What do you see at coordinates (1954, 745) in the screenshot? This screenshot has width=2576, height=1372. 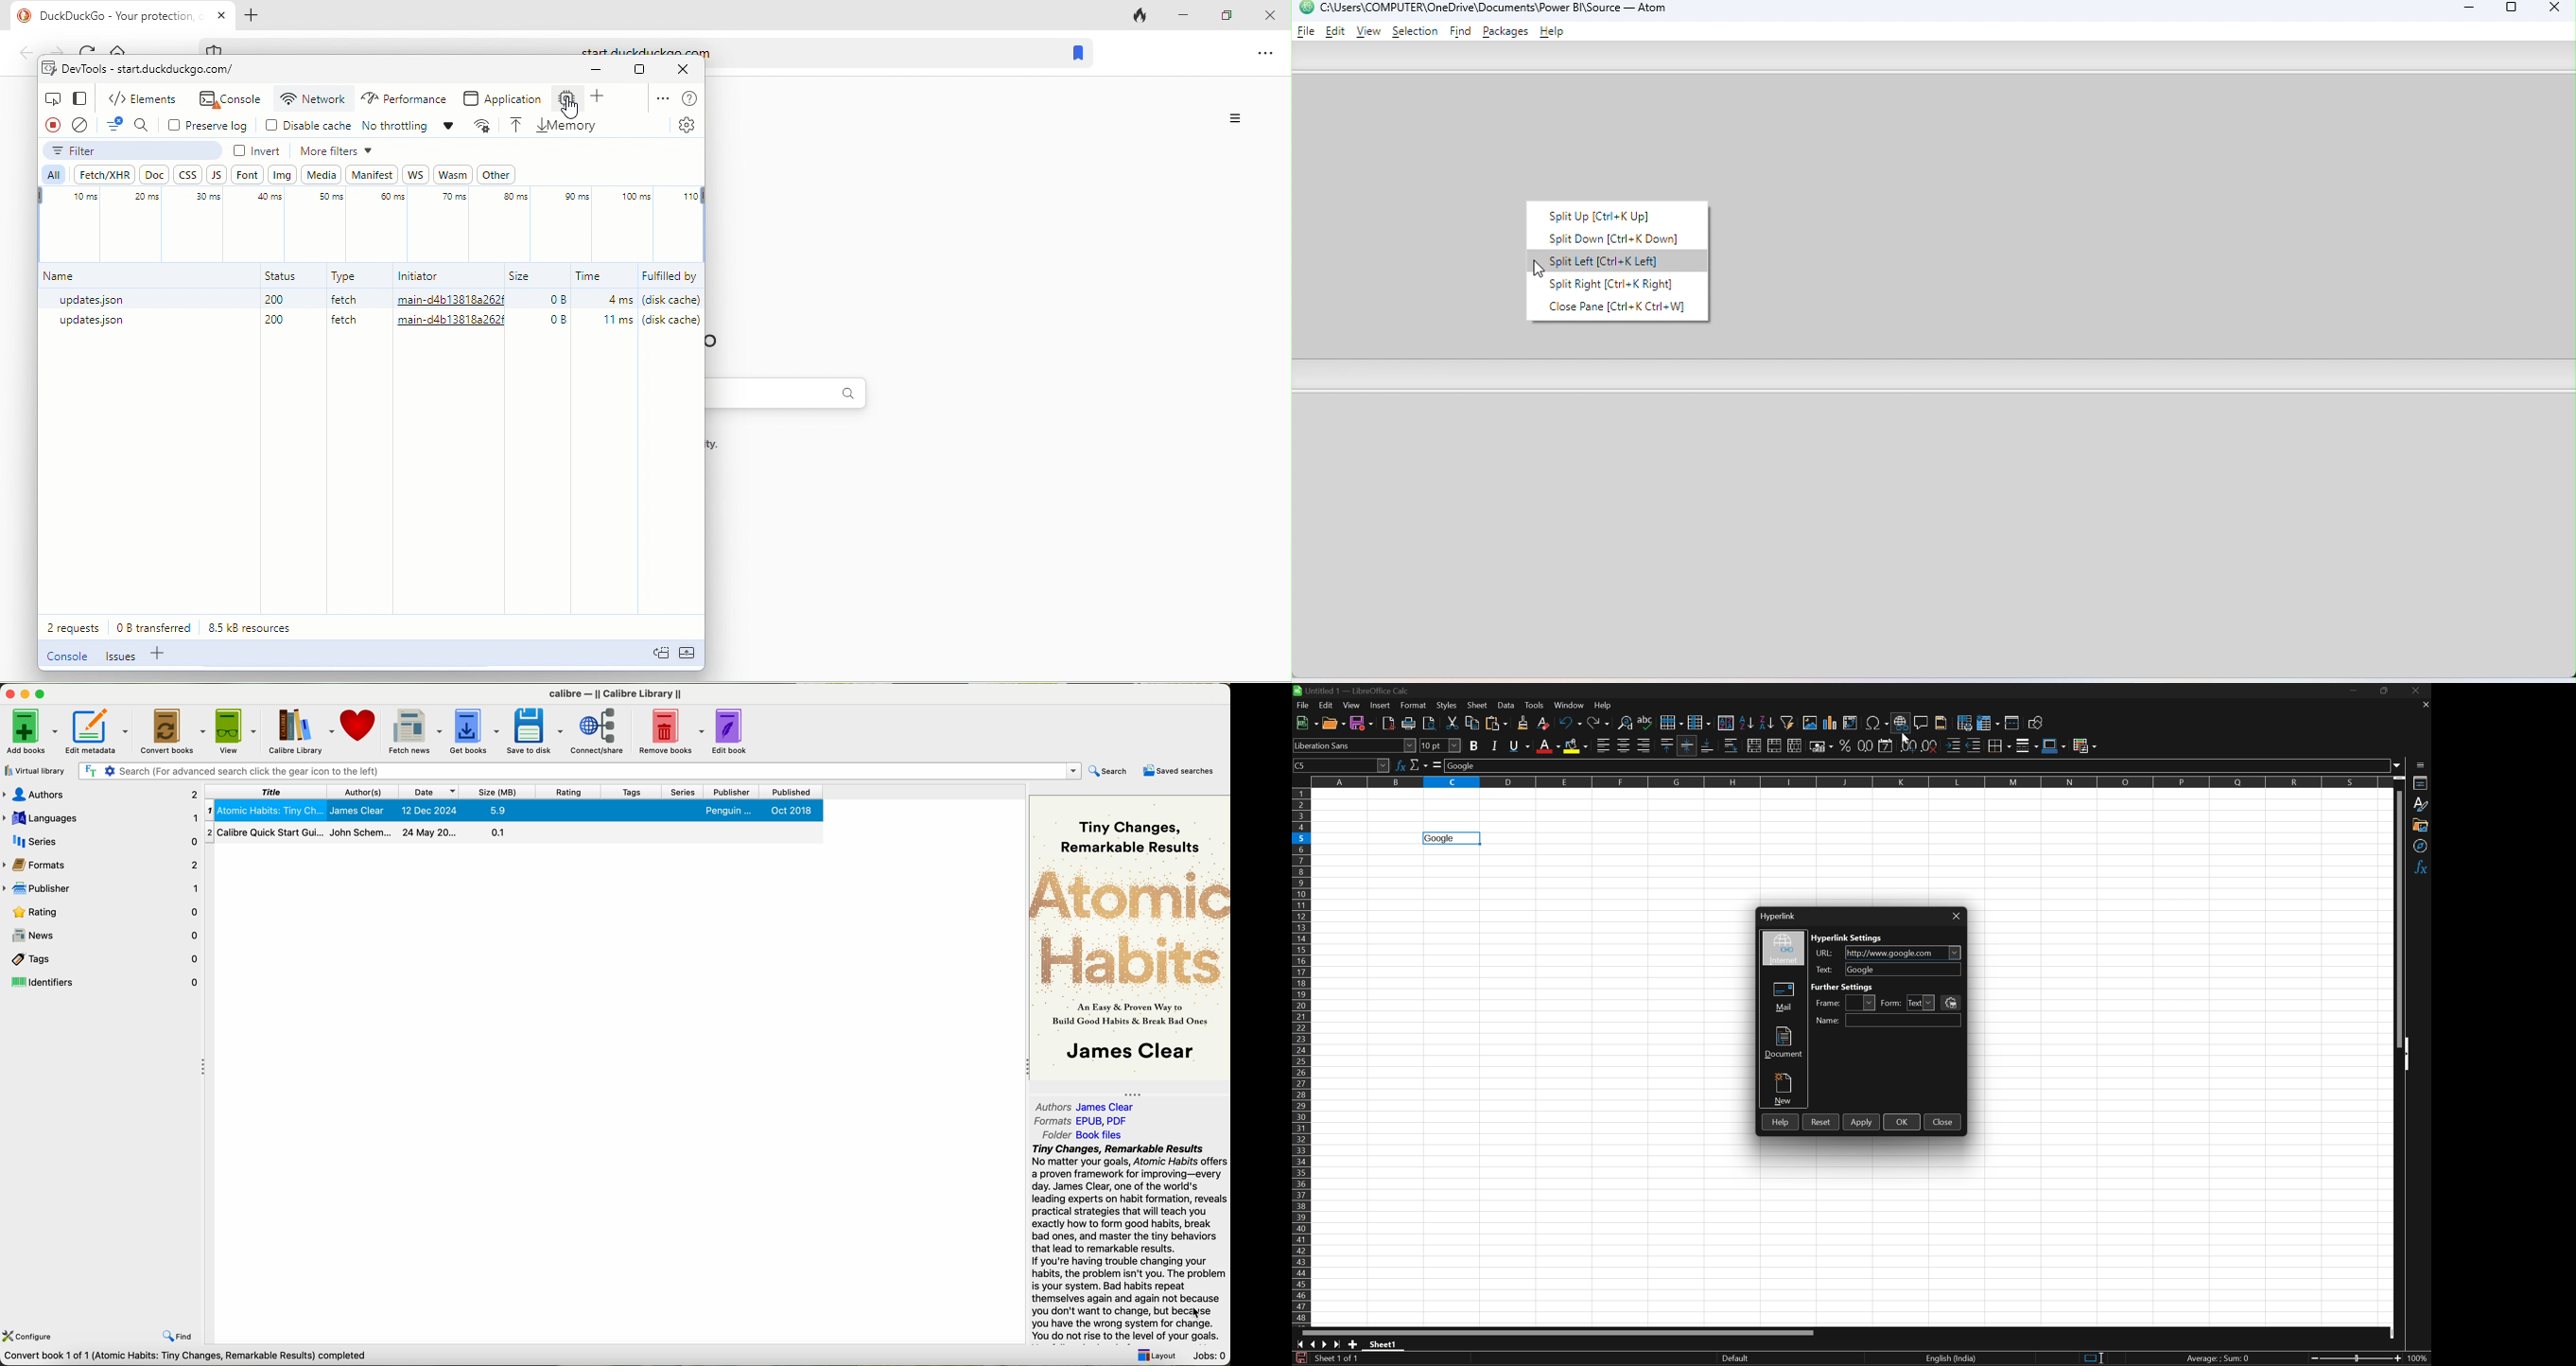 I see `Increase indent` at bounding box center [1954, 745].